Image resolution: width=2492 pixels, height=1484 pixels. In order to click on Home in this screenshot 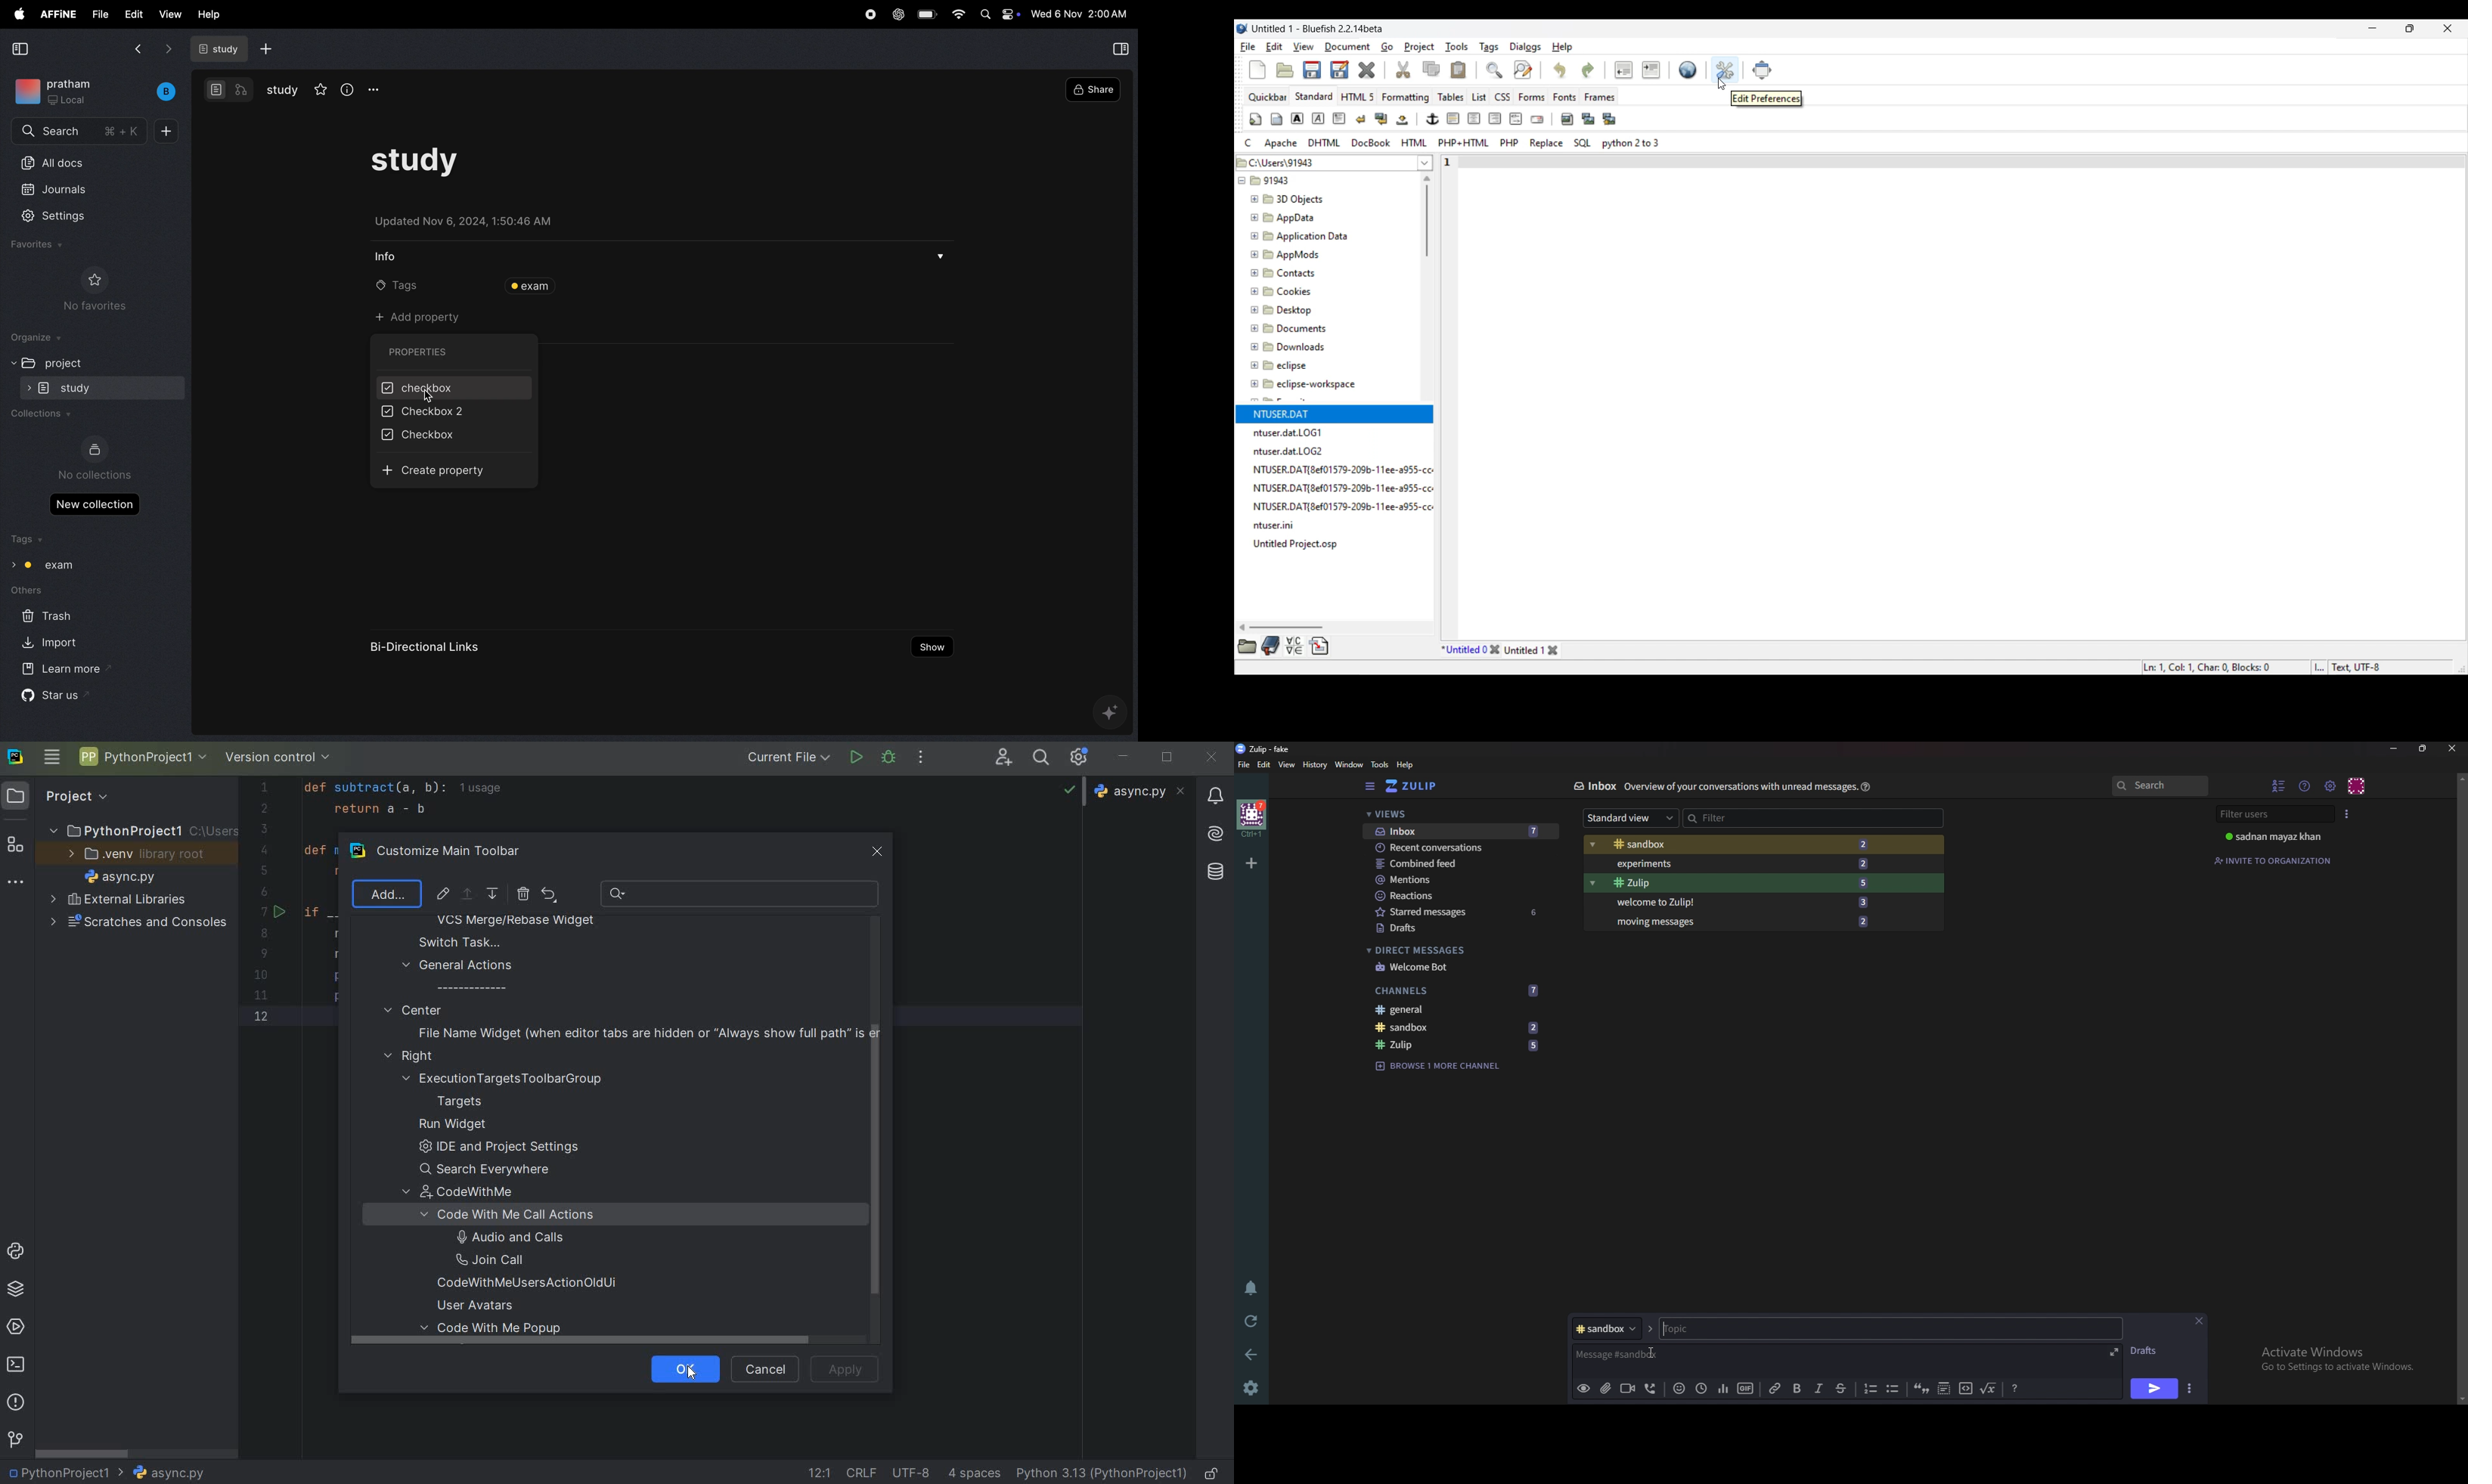, I will do `click(1253, 818)`.